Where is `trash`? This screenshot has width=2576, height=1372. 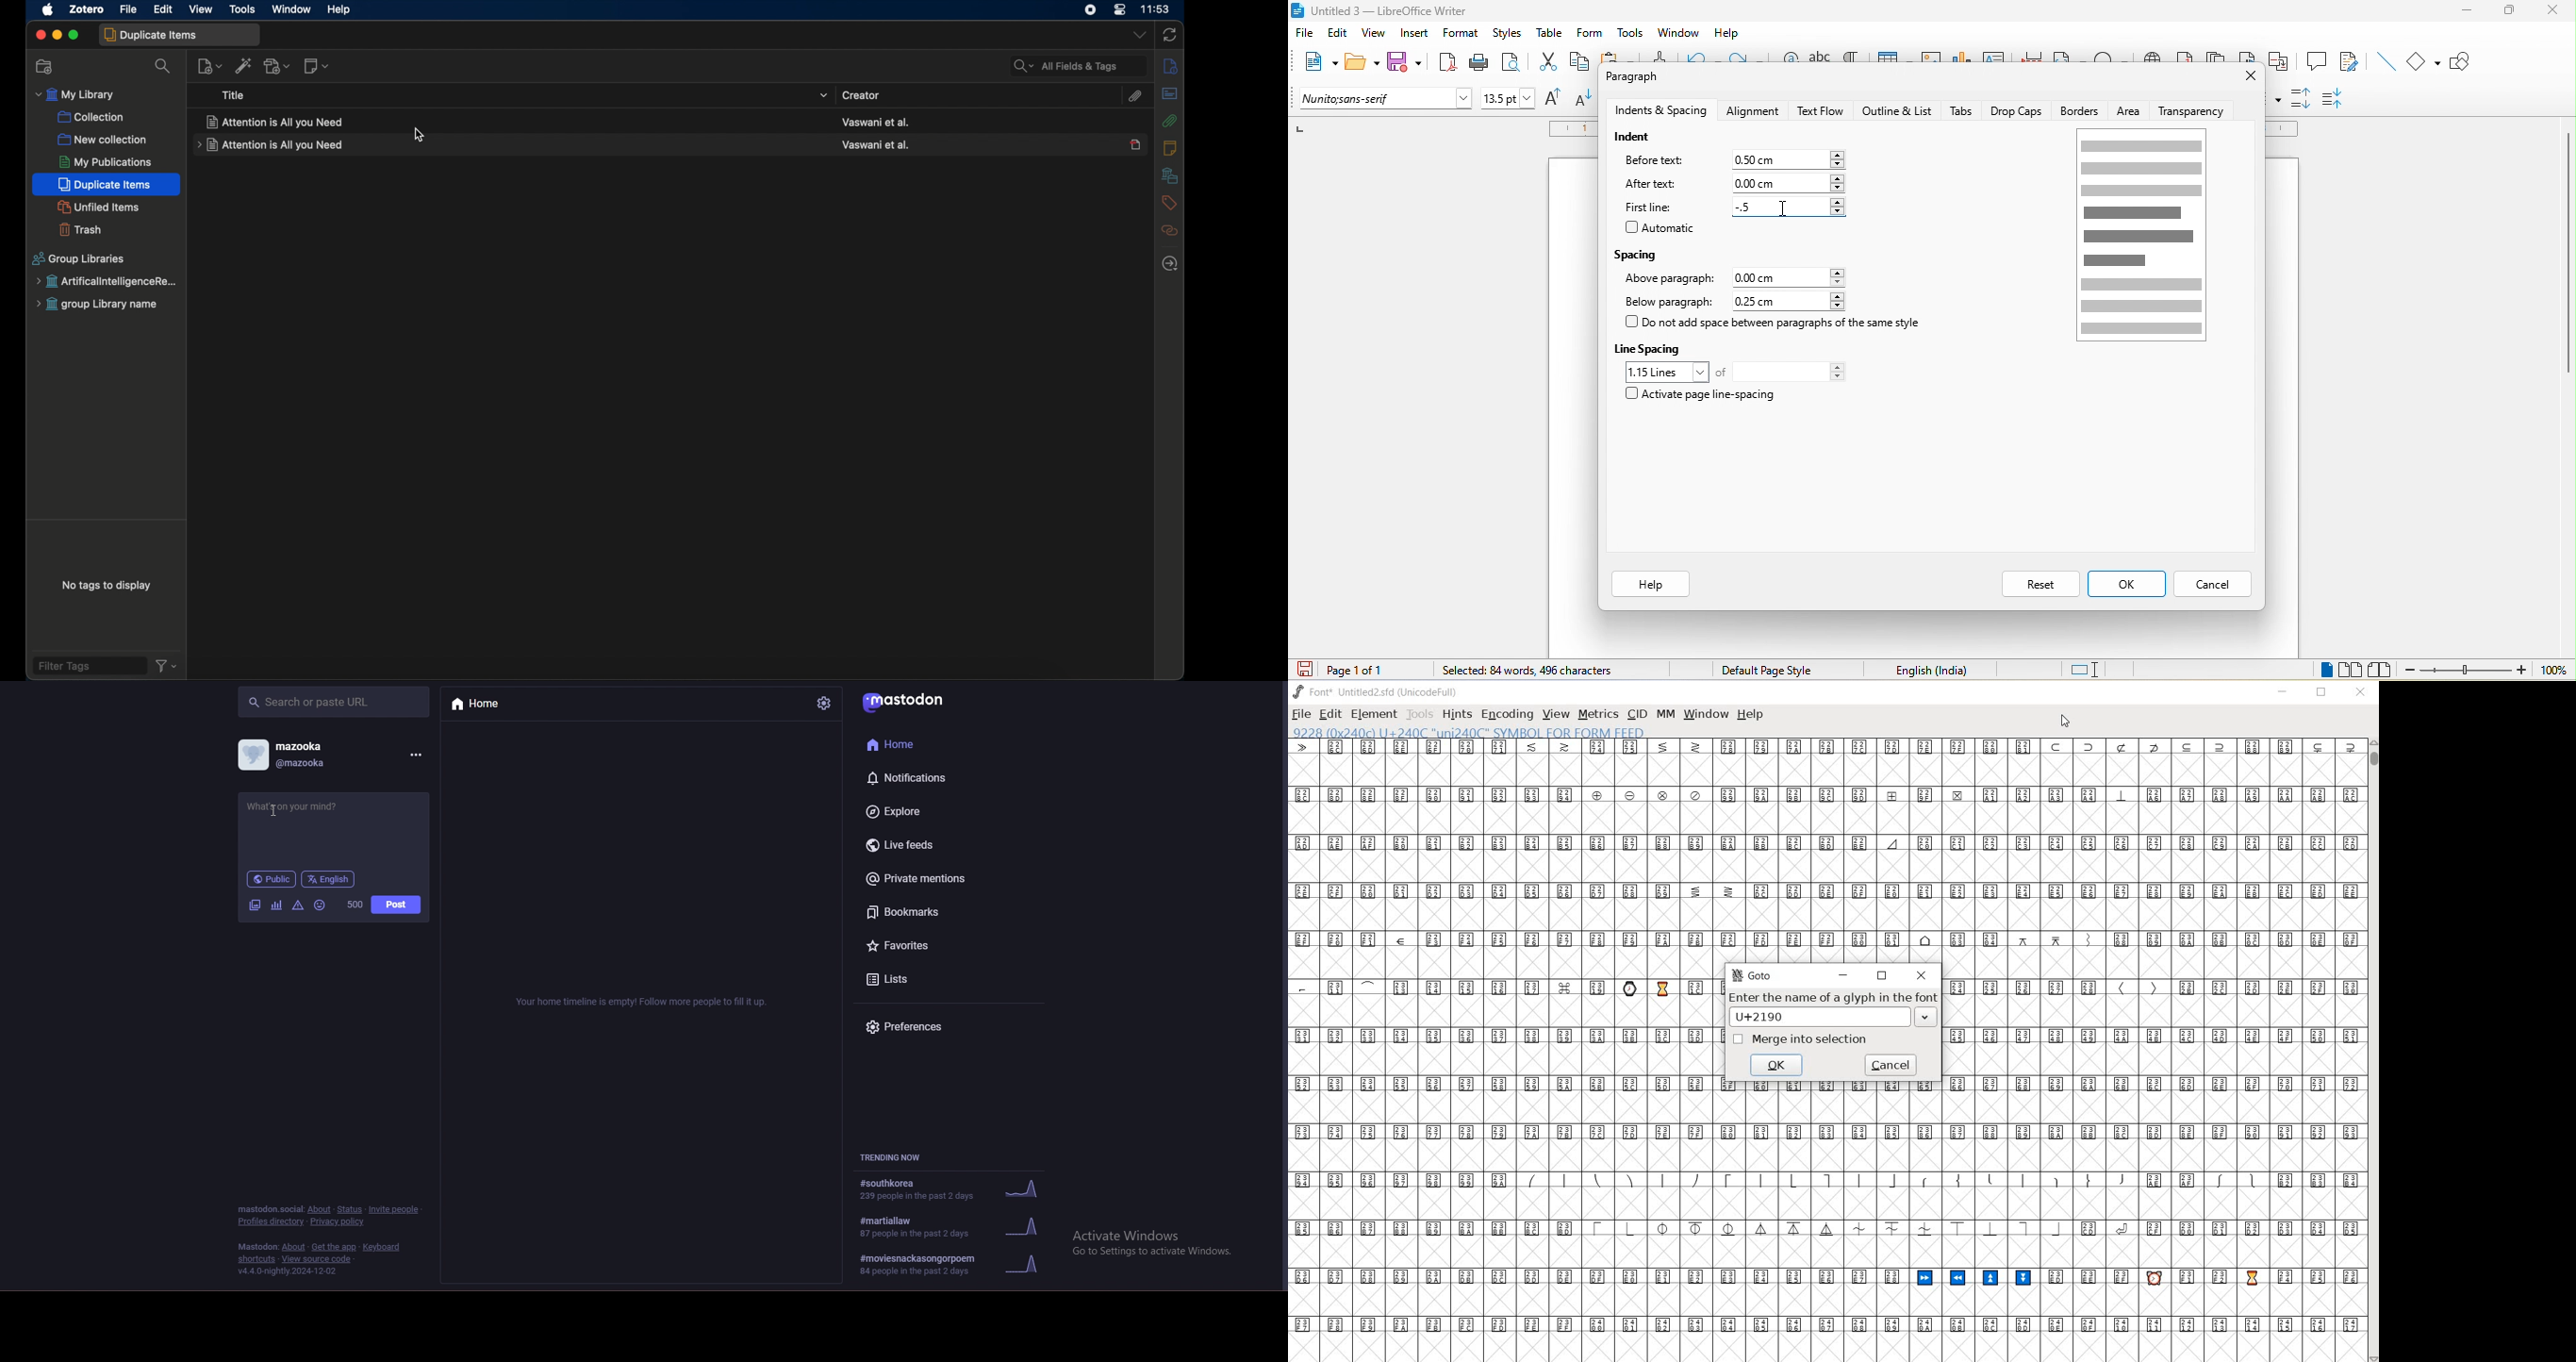
trash is located at coordinates (79, 230).